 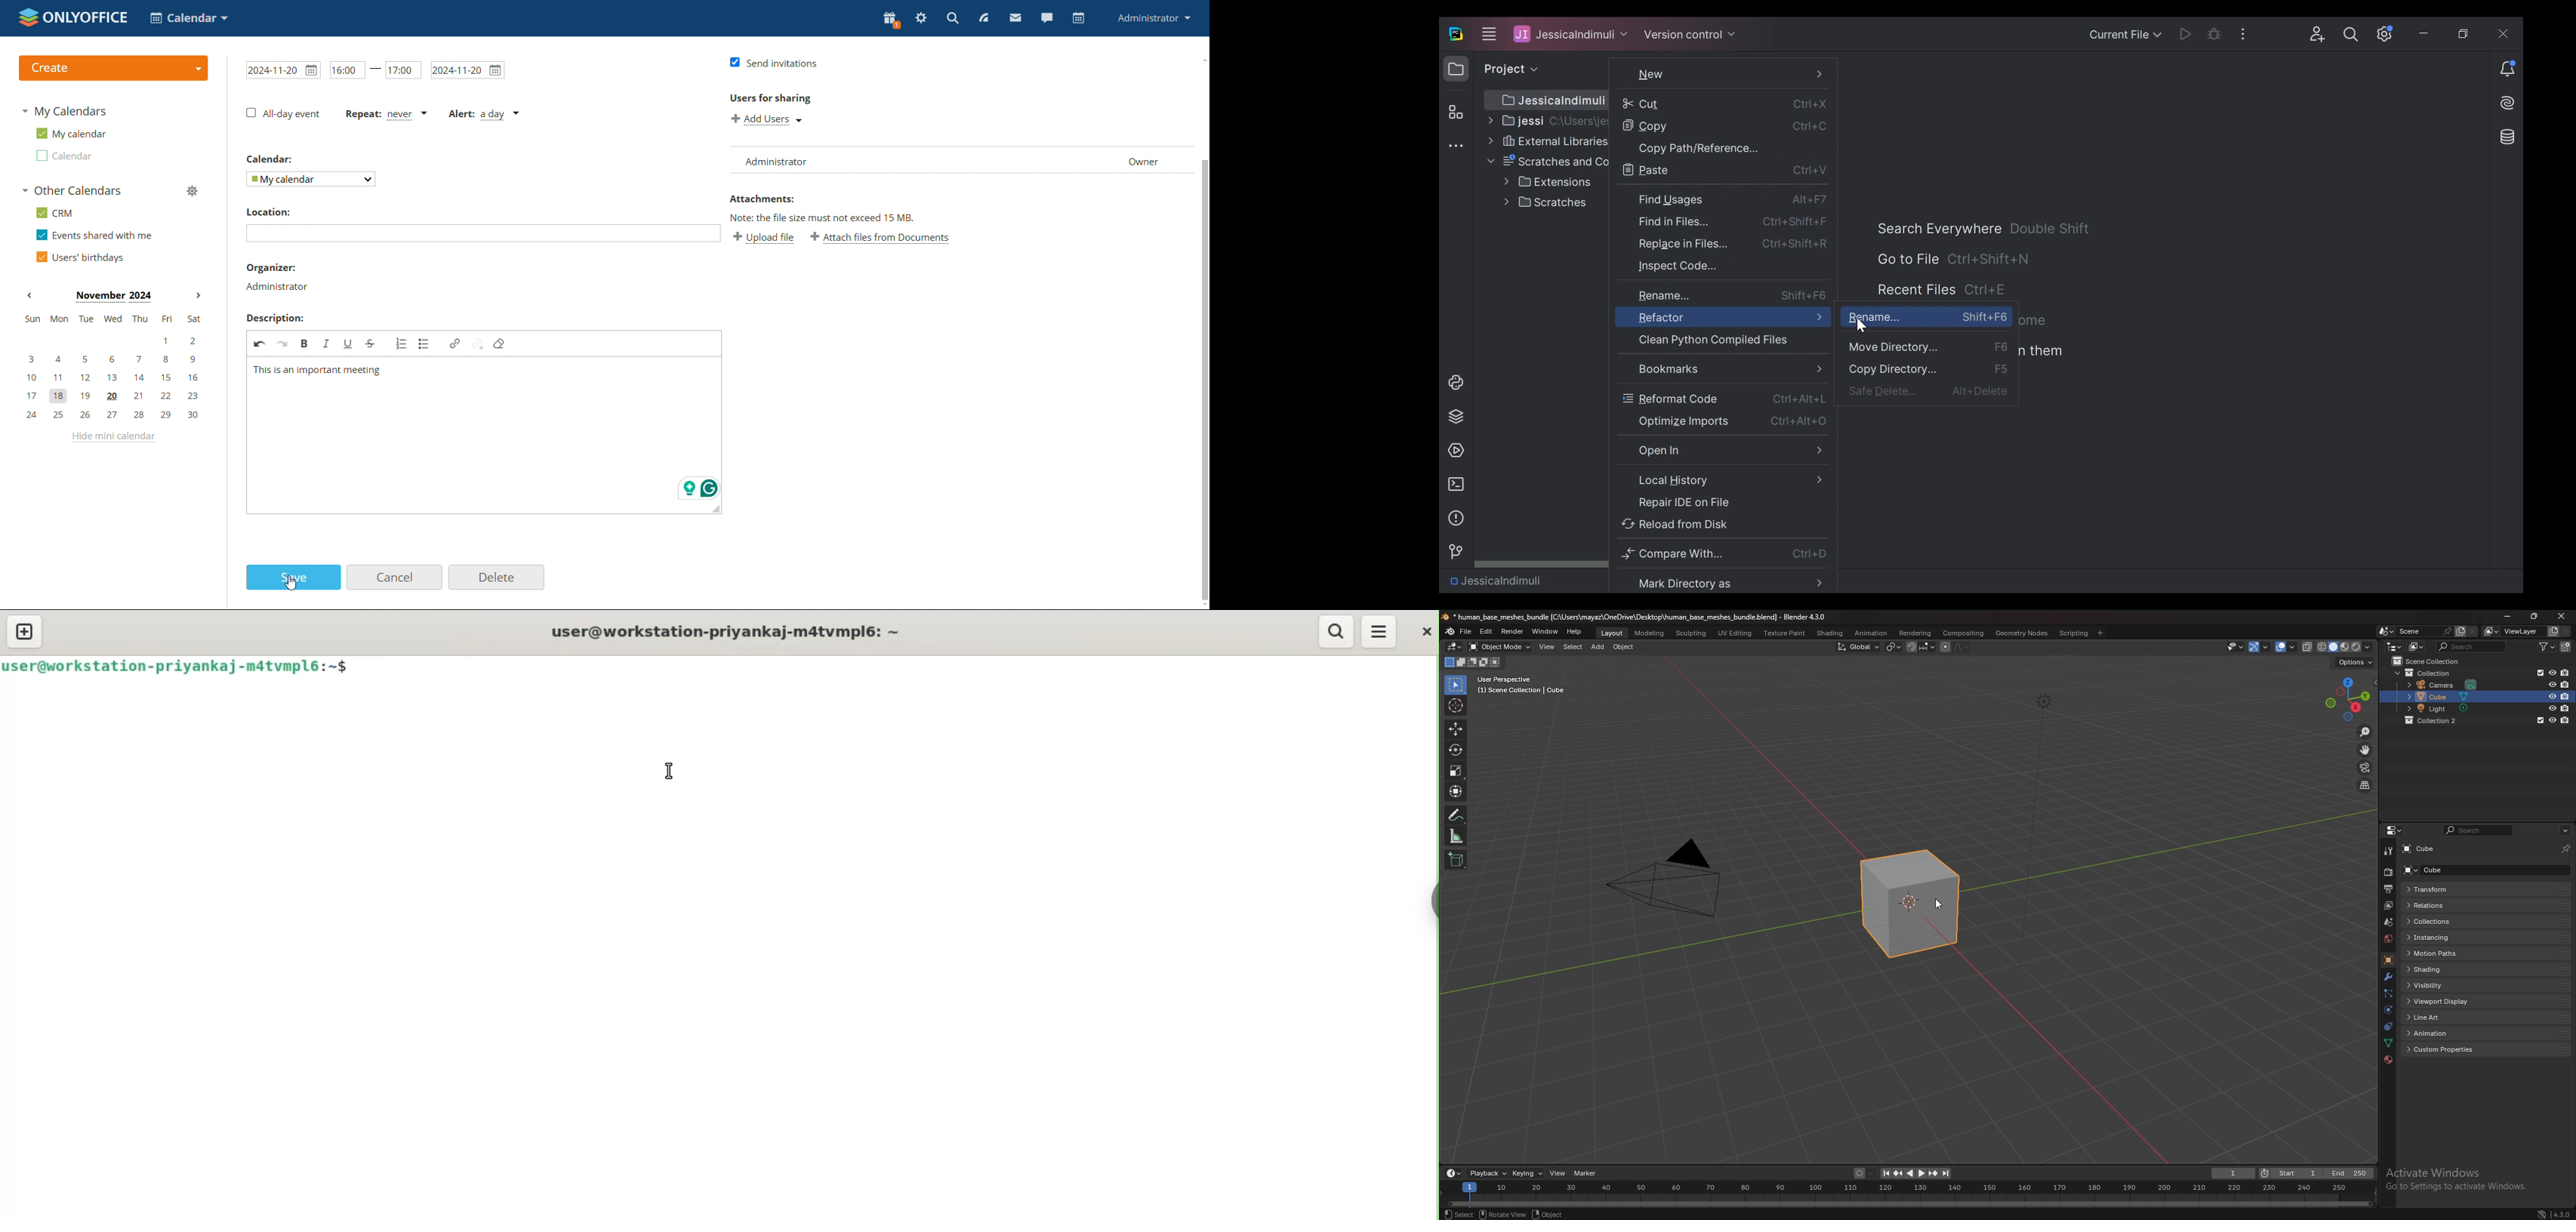 I want to click on description, so click(x=275, y=317).